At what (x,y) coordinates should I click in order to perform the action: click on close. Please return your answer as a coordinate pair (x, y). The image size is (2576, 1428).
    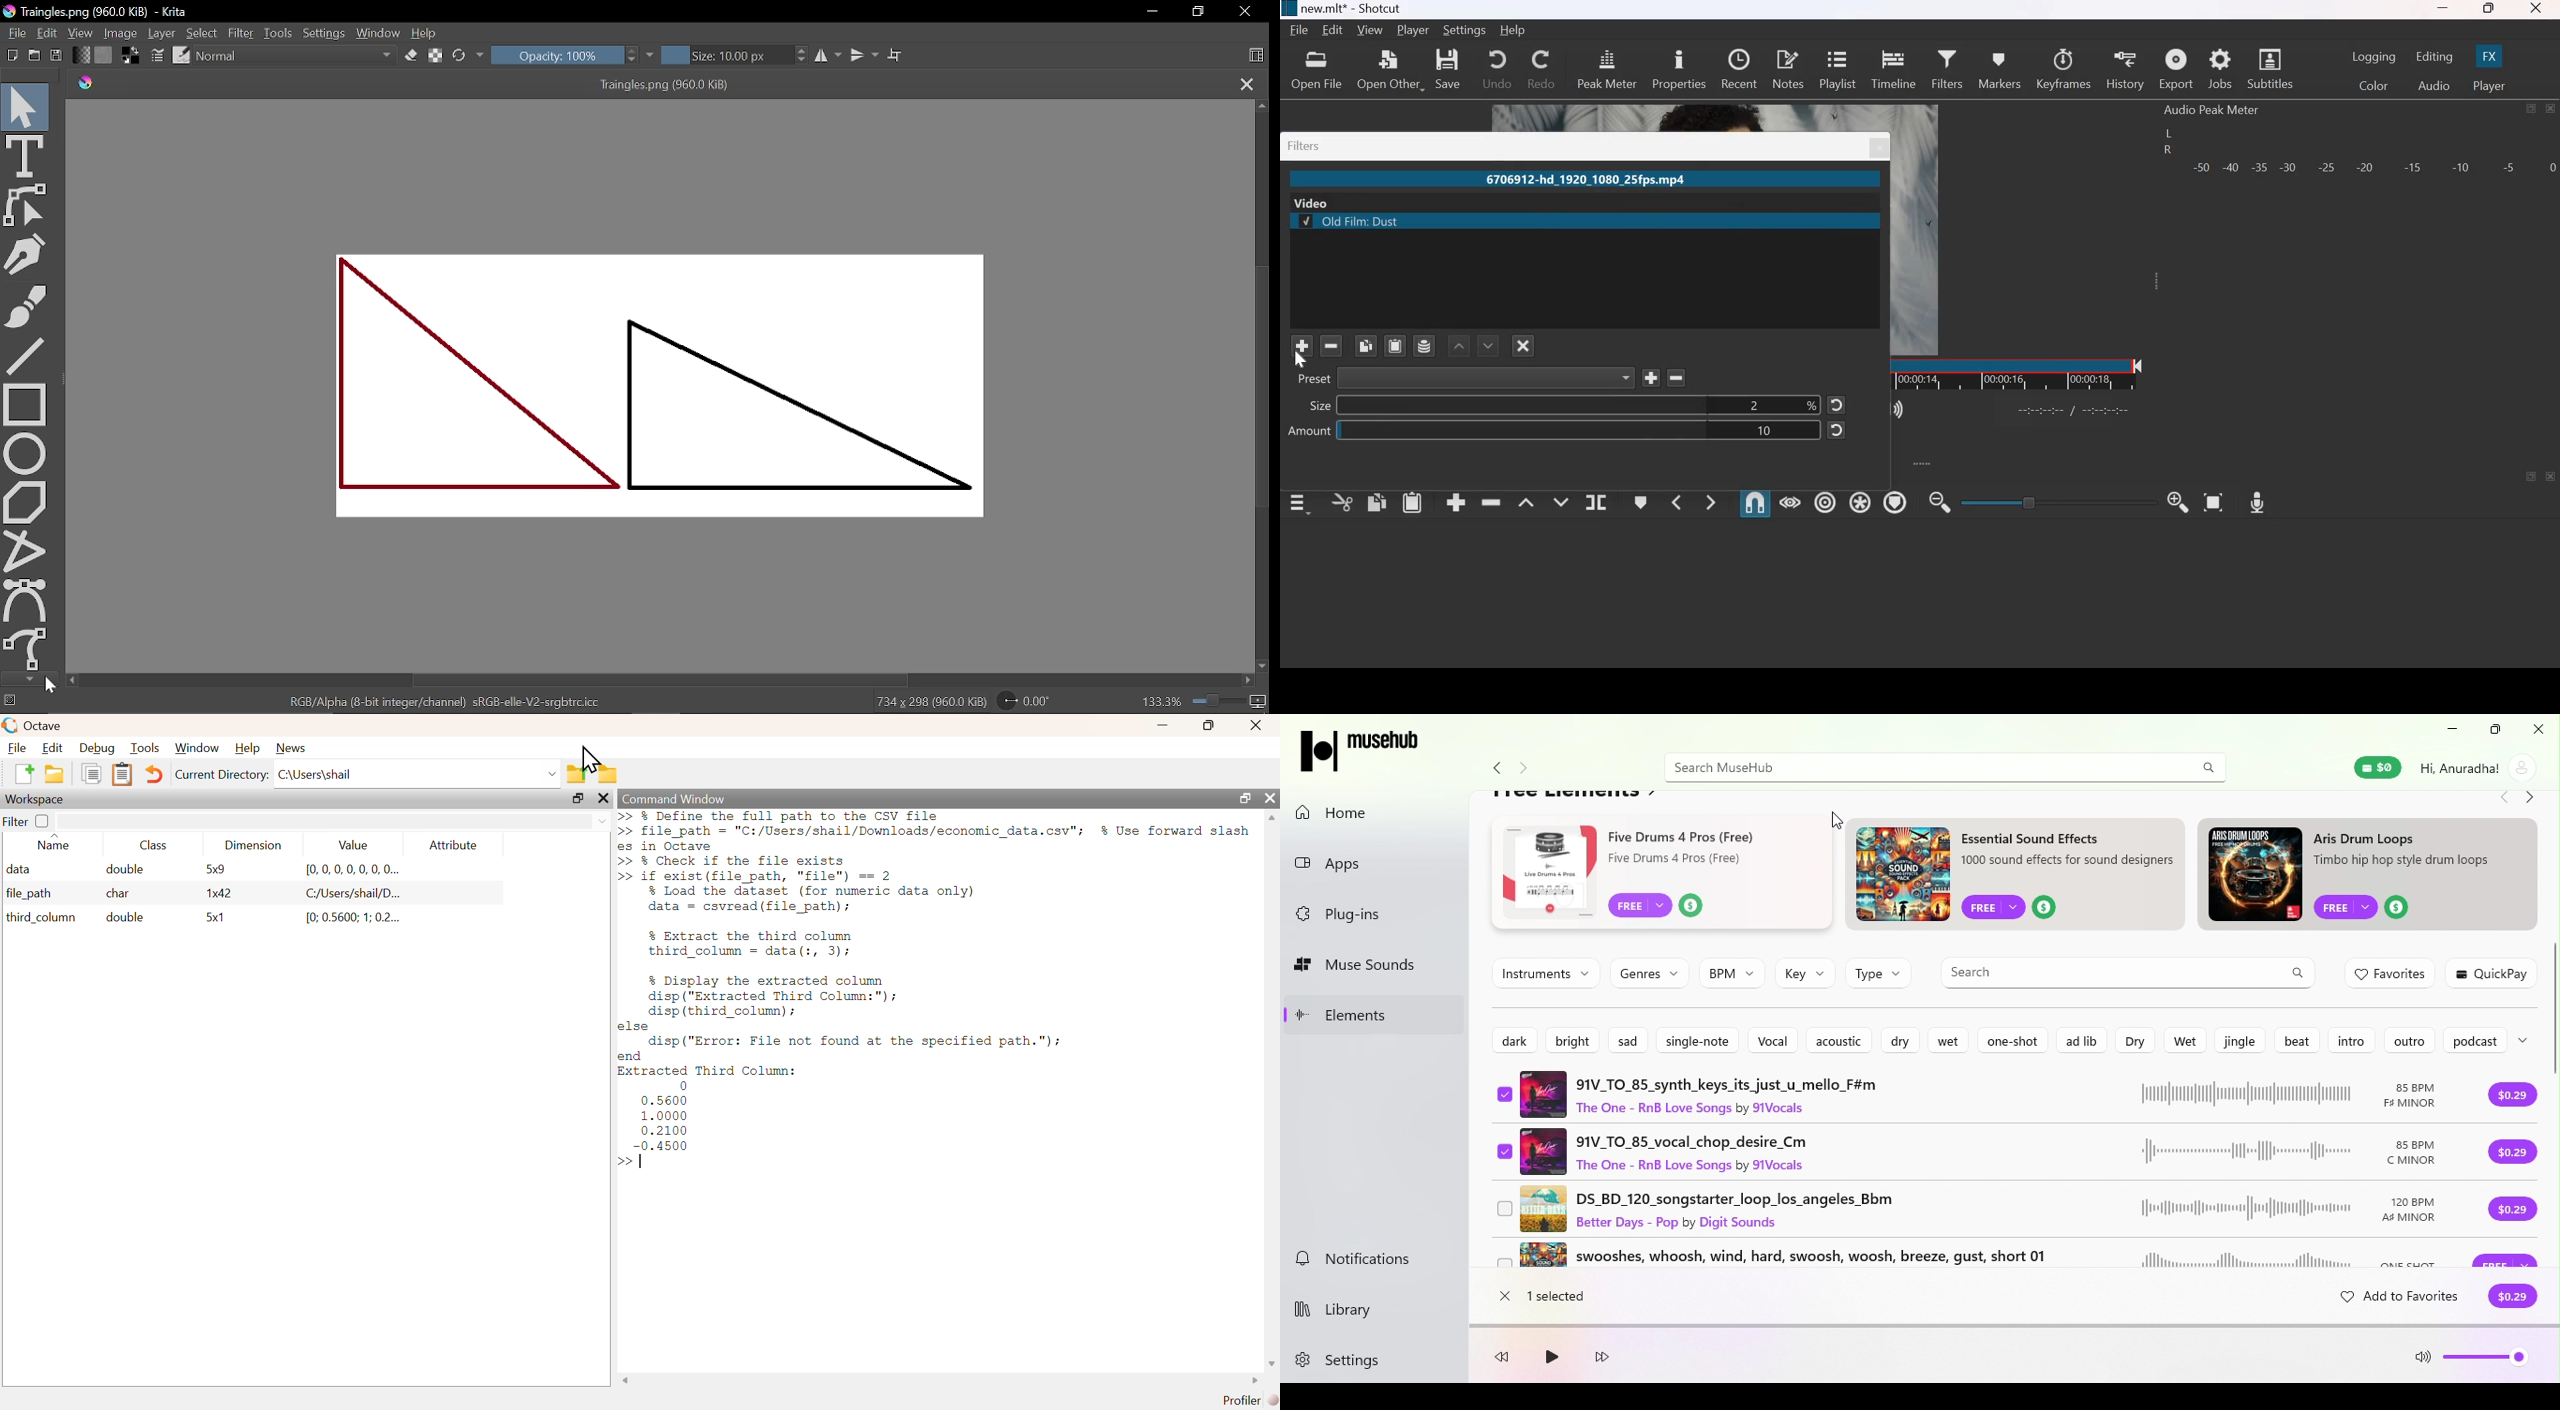
    Looking at the image, I should click on (1878, 147).